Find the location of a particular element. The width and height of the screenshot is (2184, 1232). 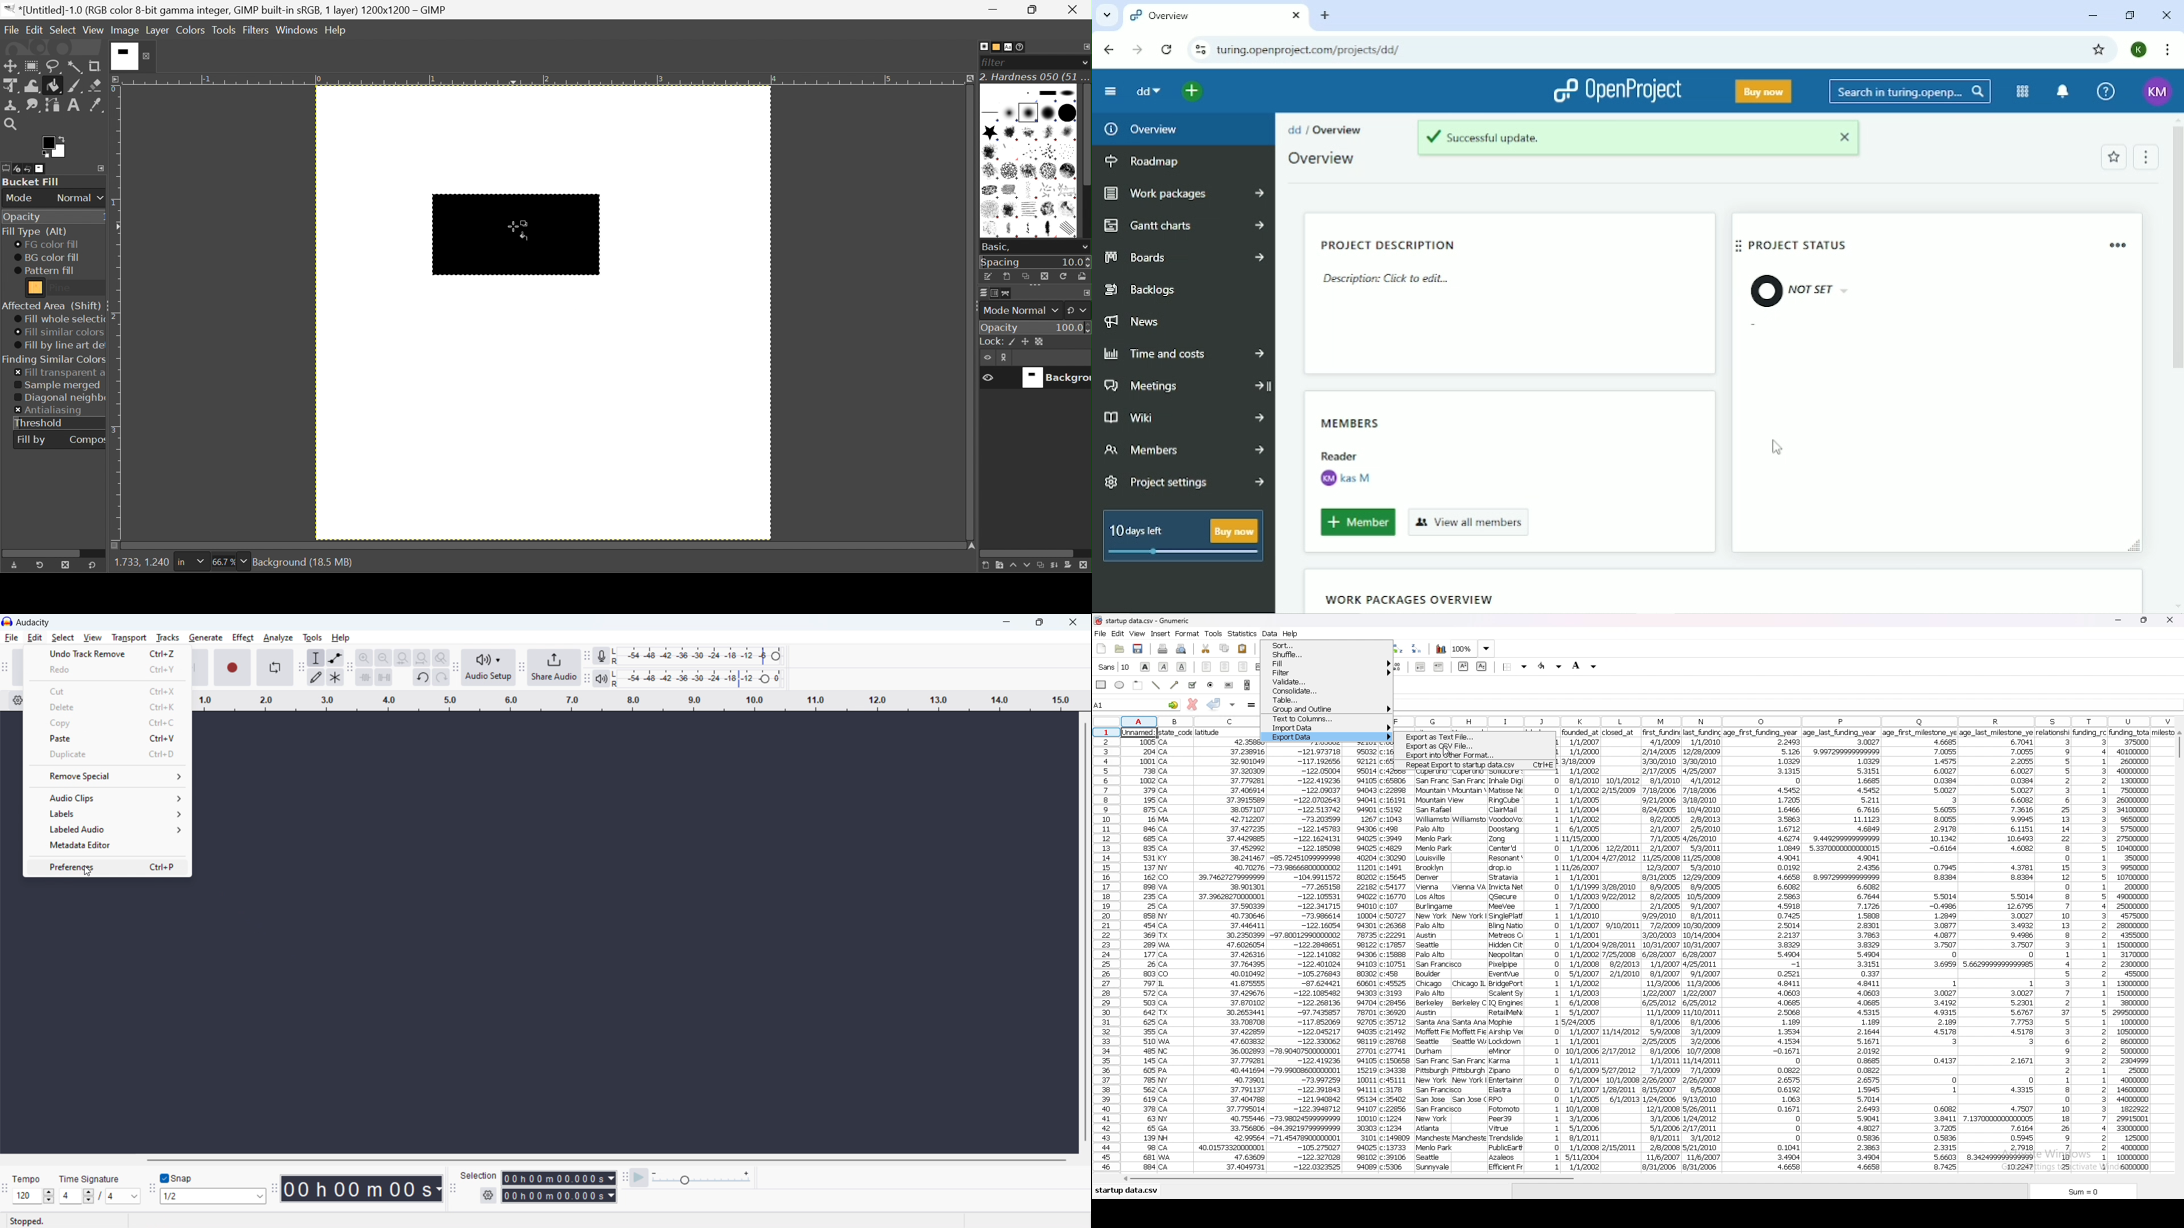

Vertical scrollbar is located at coordinates (2177, 245).